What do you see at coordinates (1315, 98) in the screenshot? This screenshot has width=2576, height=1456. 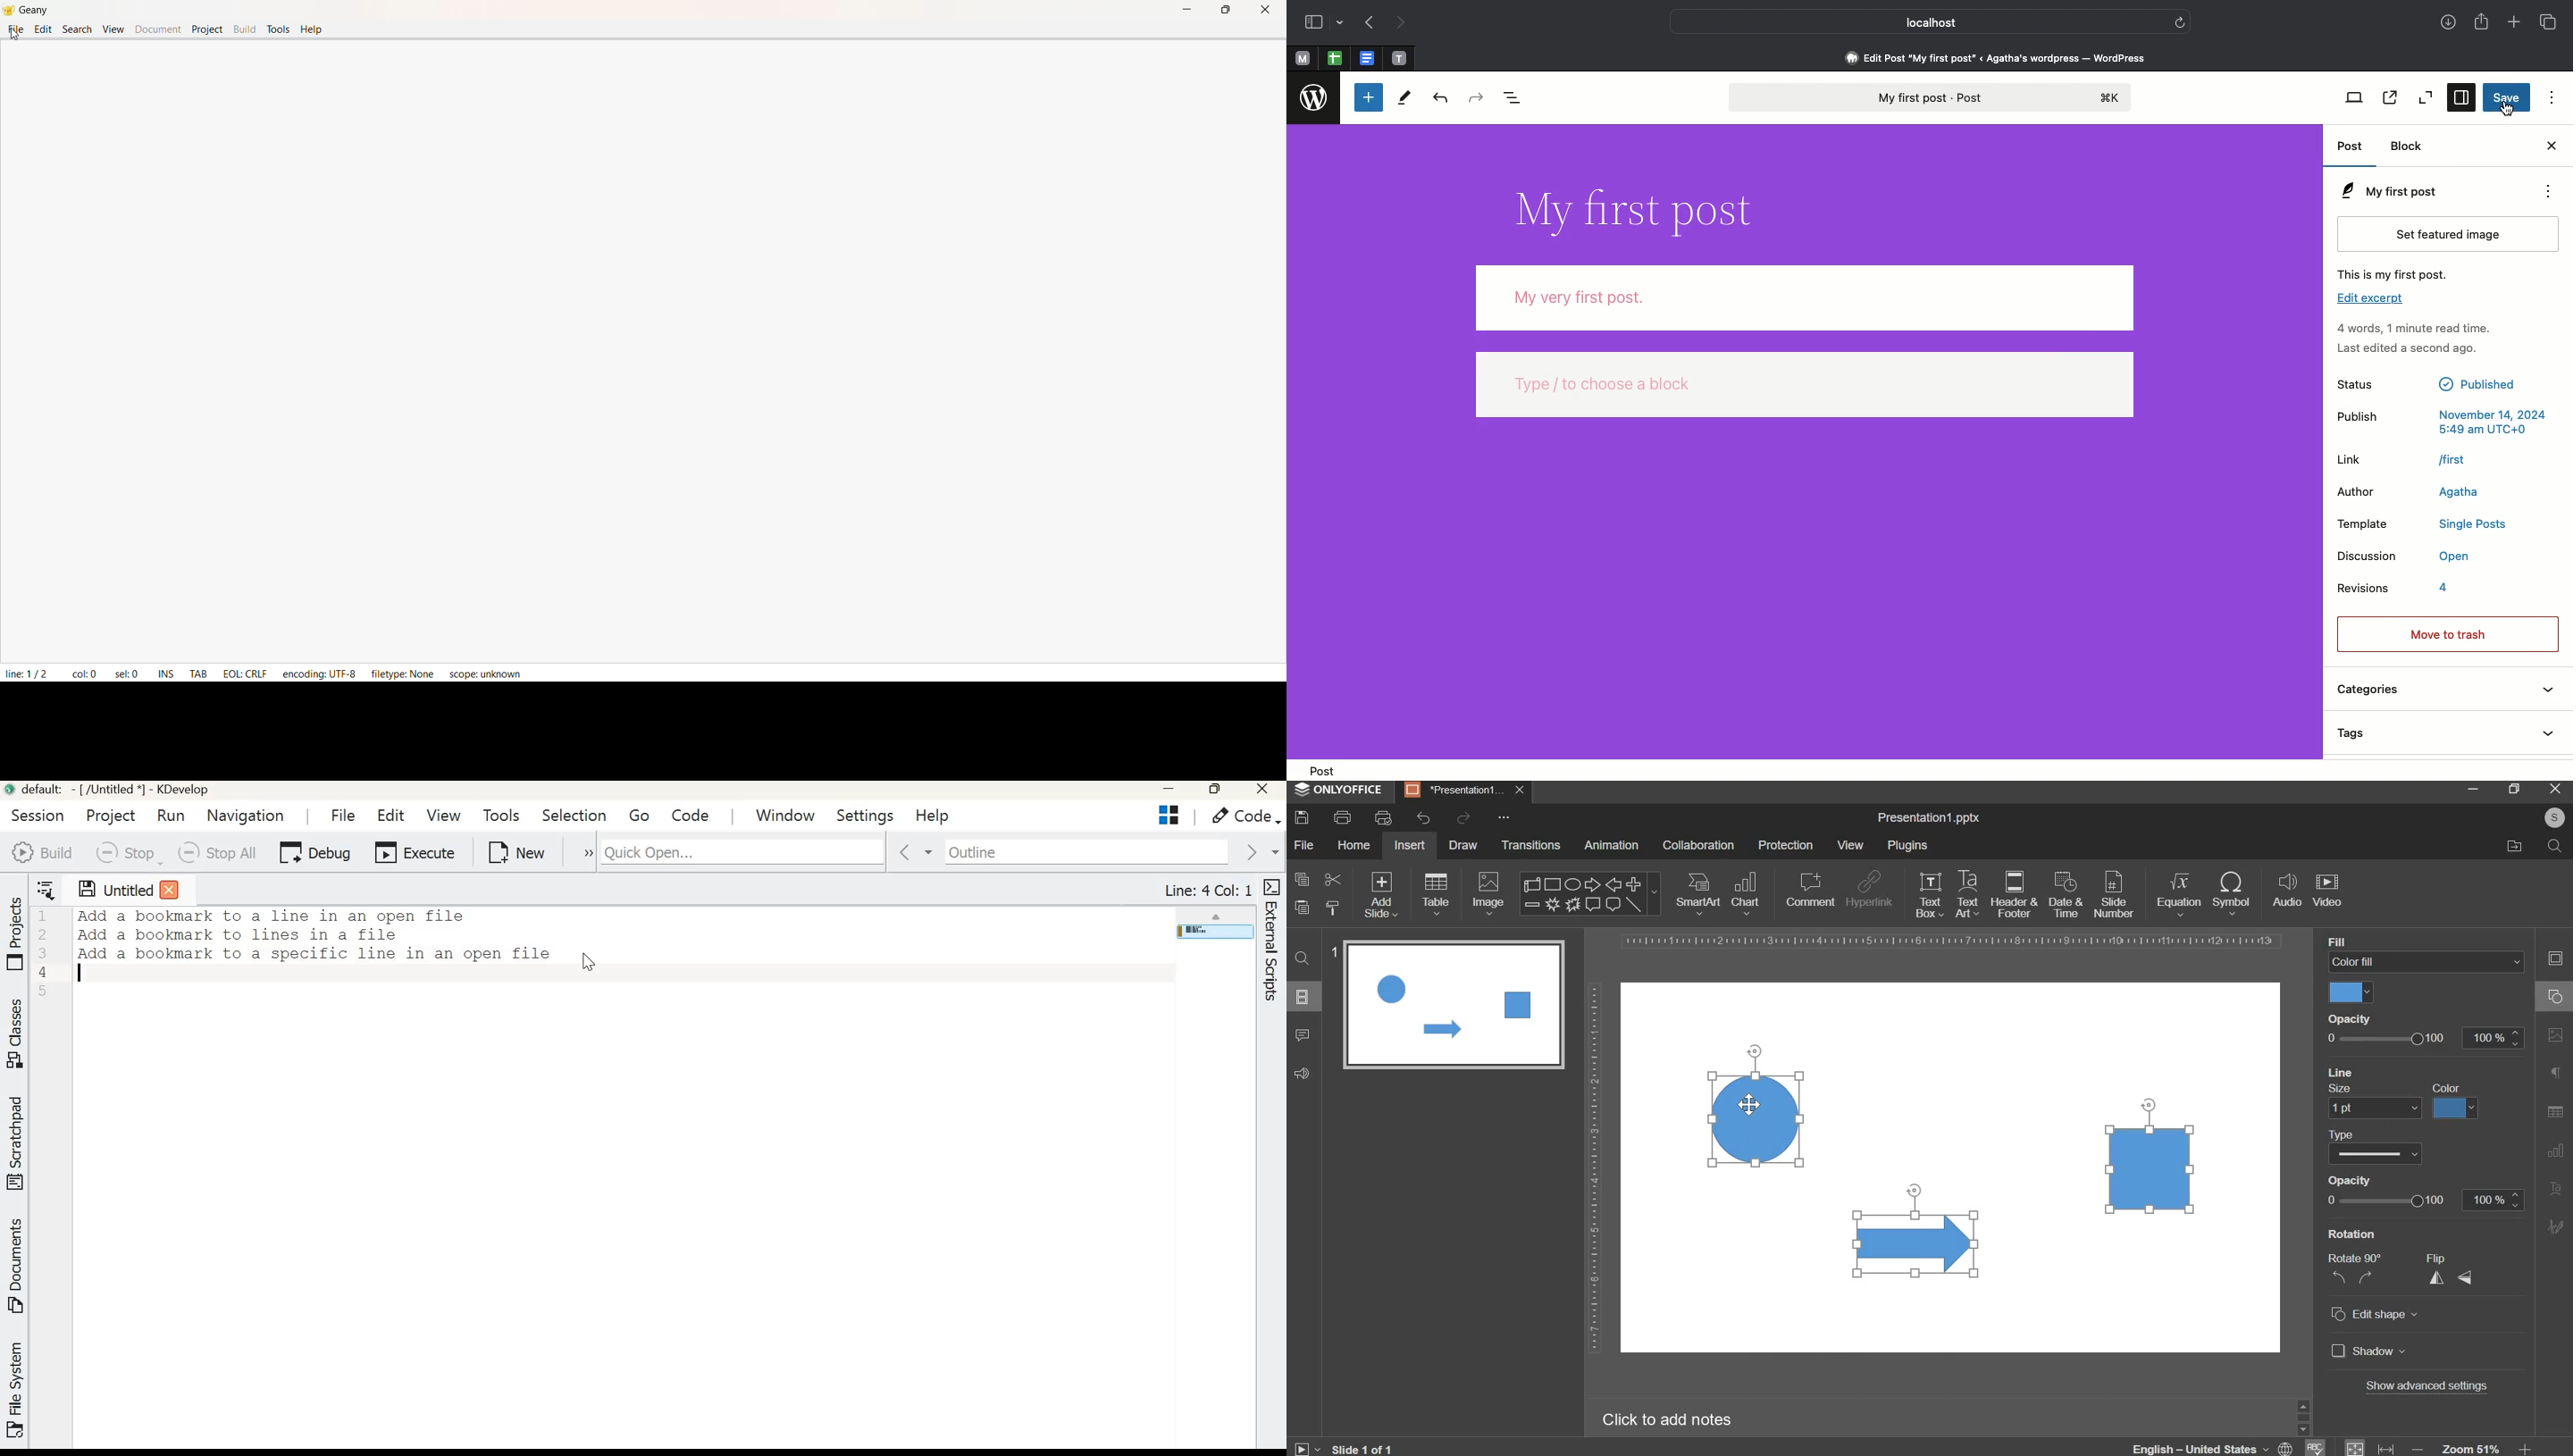 I see `wordpress logo` at bounding box center [1315, 98].